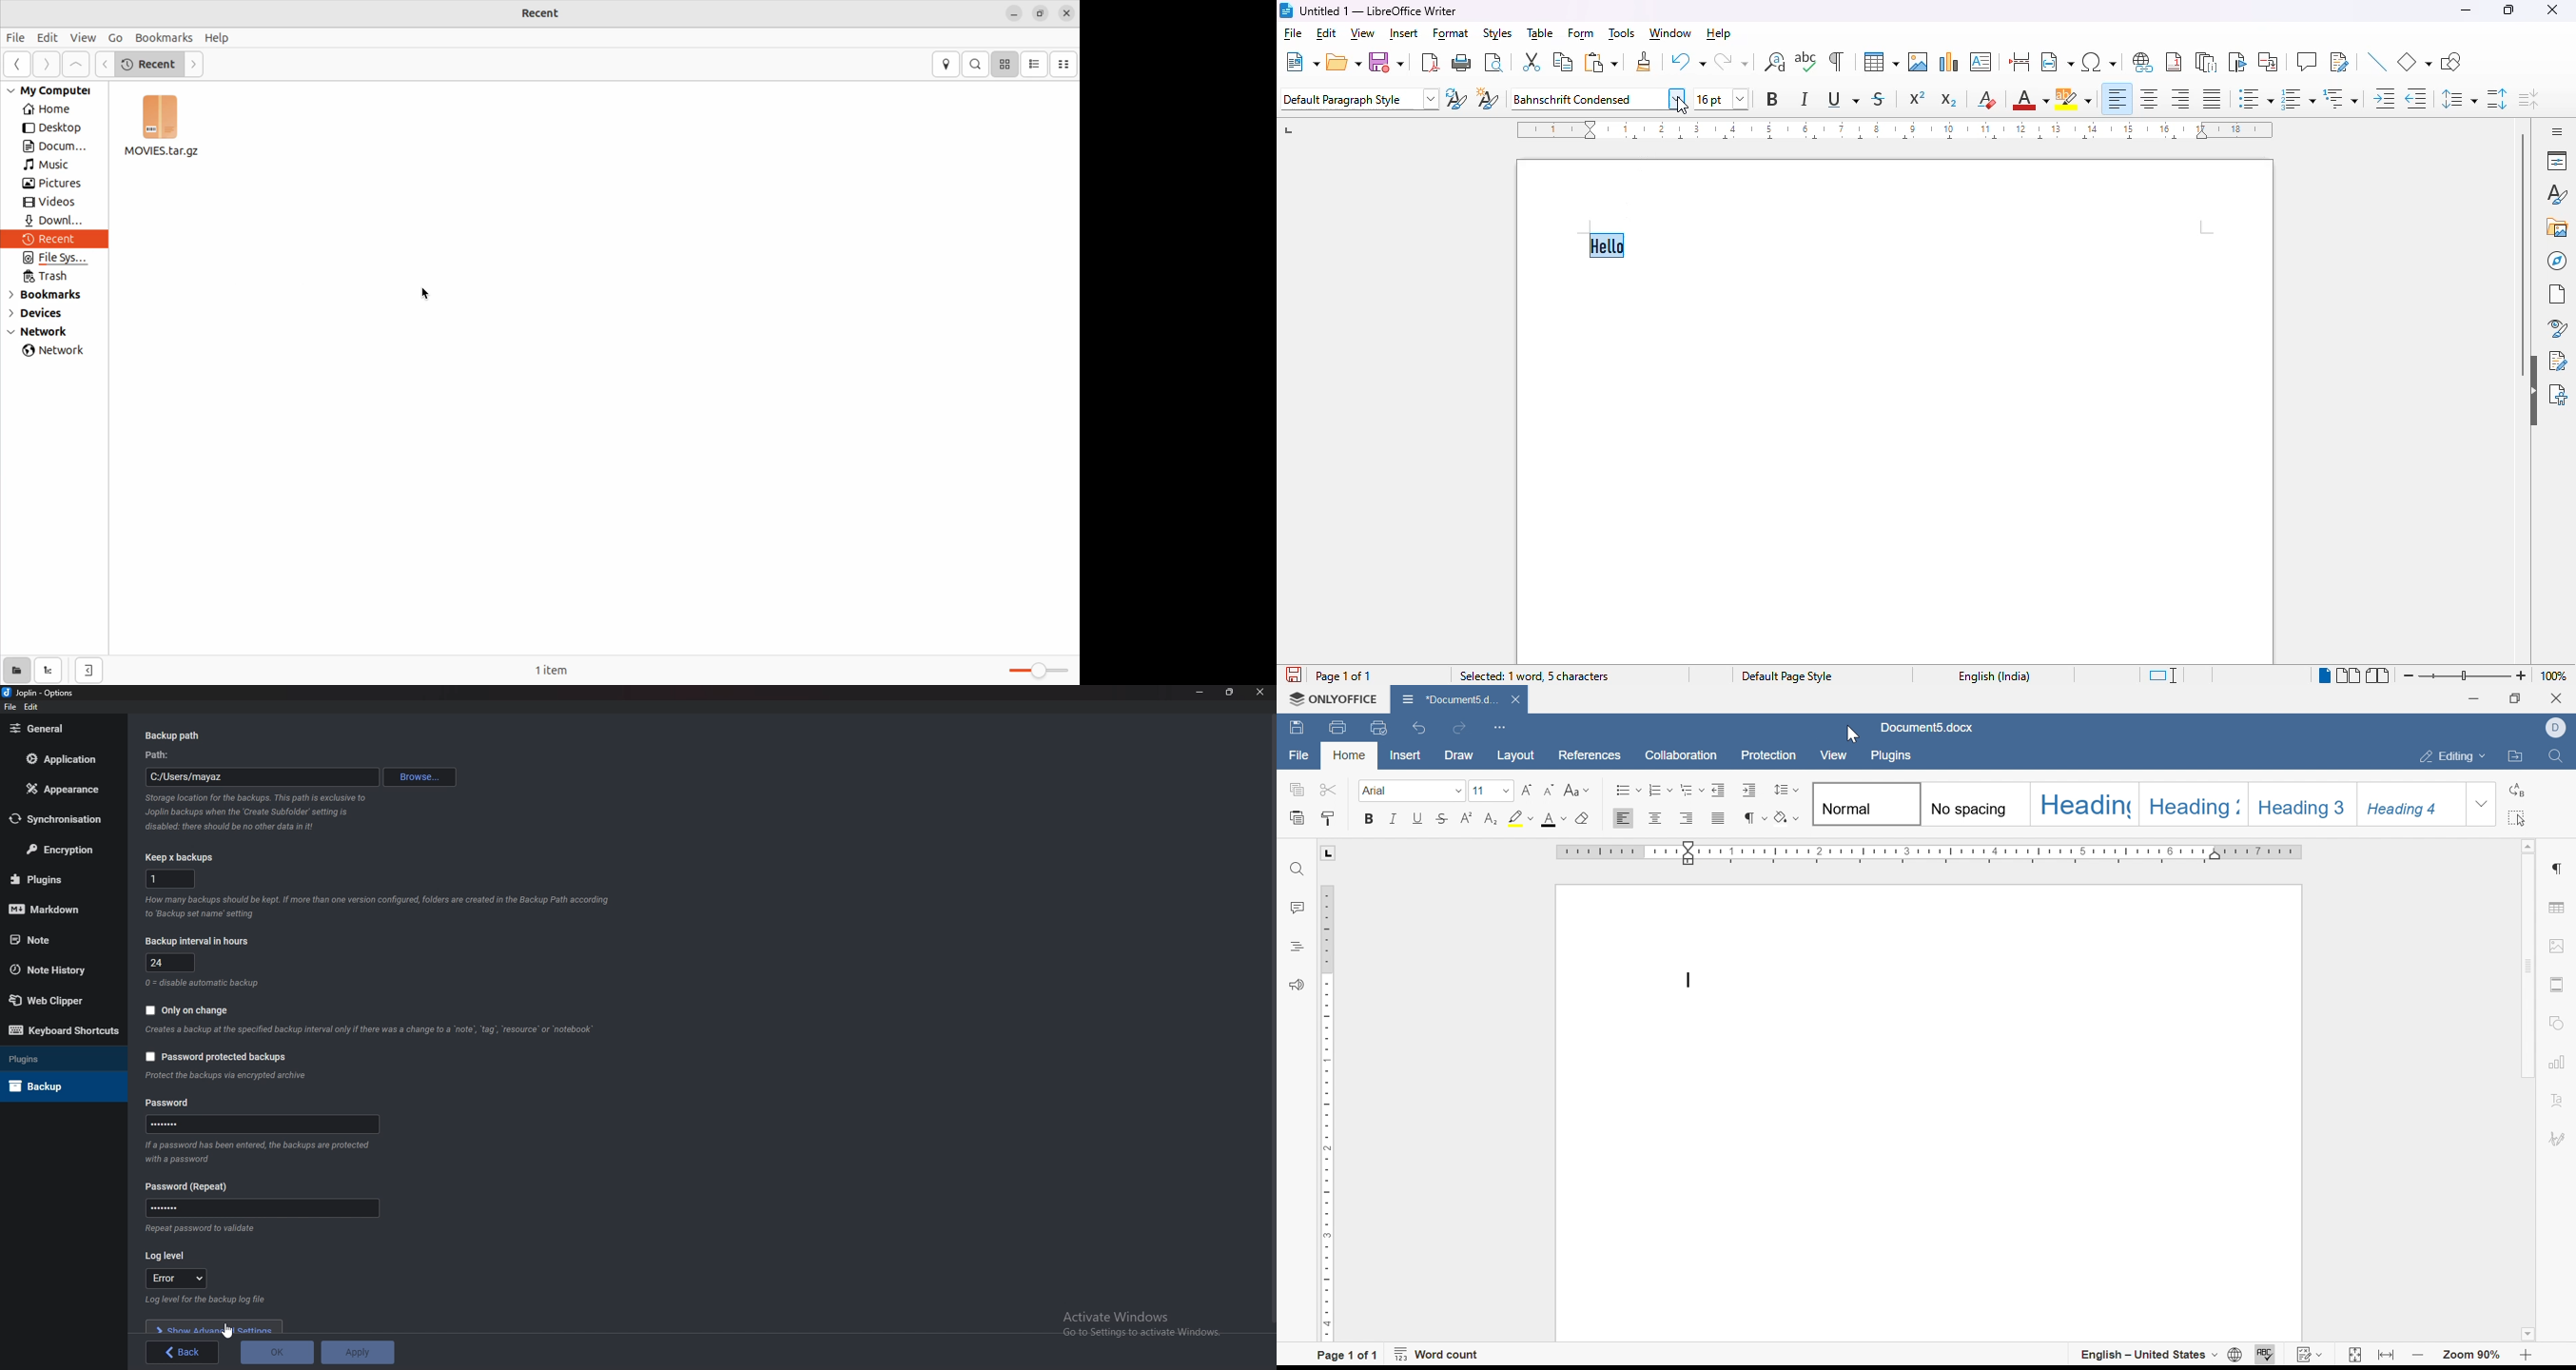 The height and width of the screenshot is (1372, 2576). Describe the element at coordinates (260, 1150) in the screenshot. I see `Info on password` at that location.